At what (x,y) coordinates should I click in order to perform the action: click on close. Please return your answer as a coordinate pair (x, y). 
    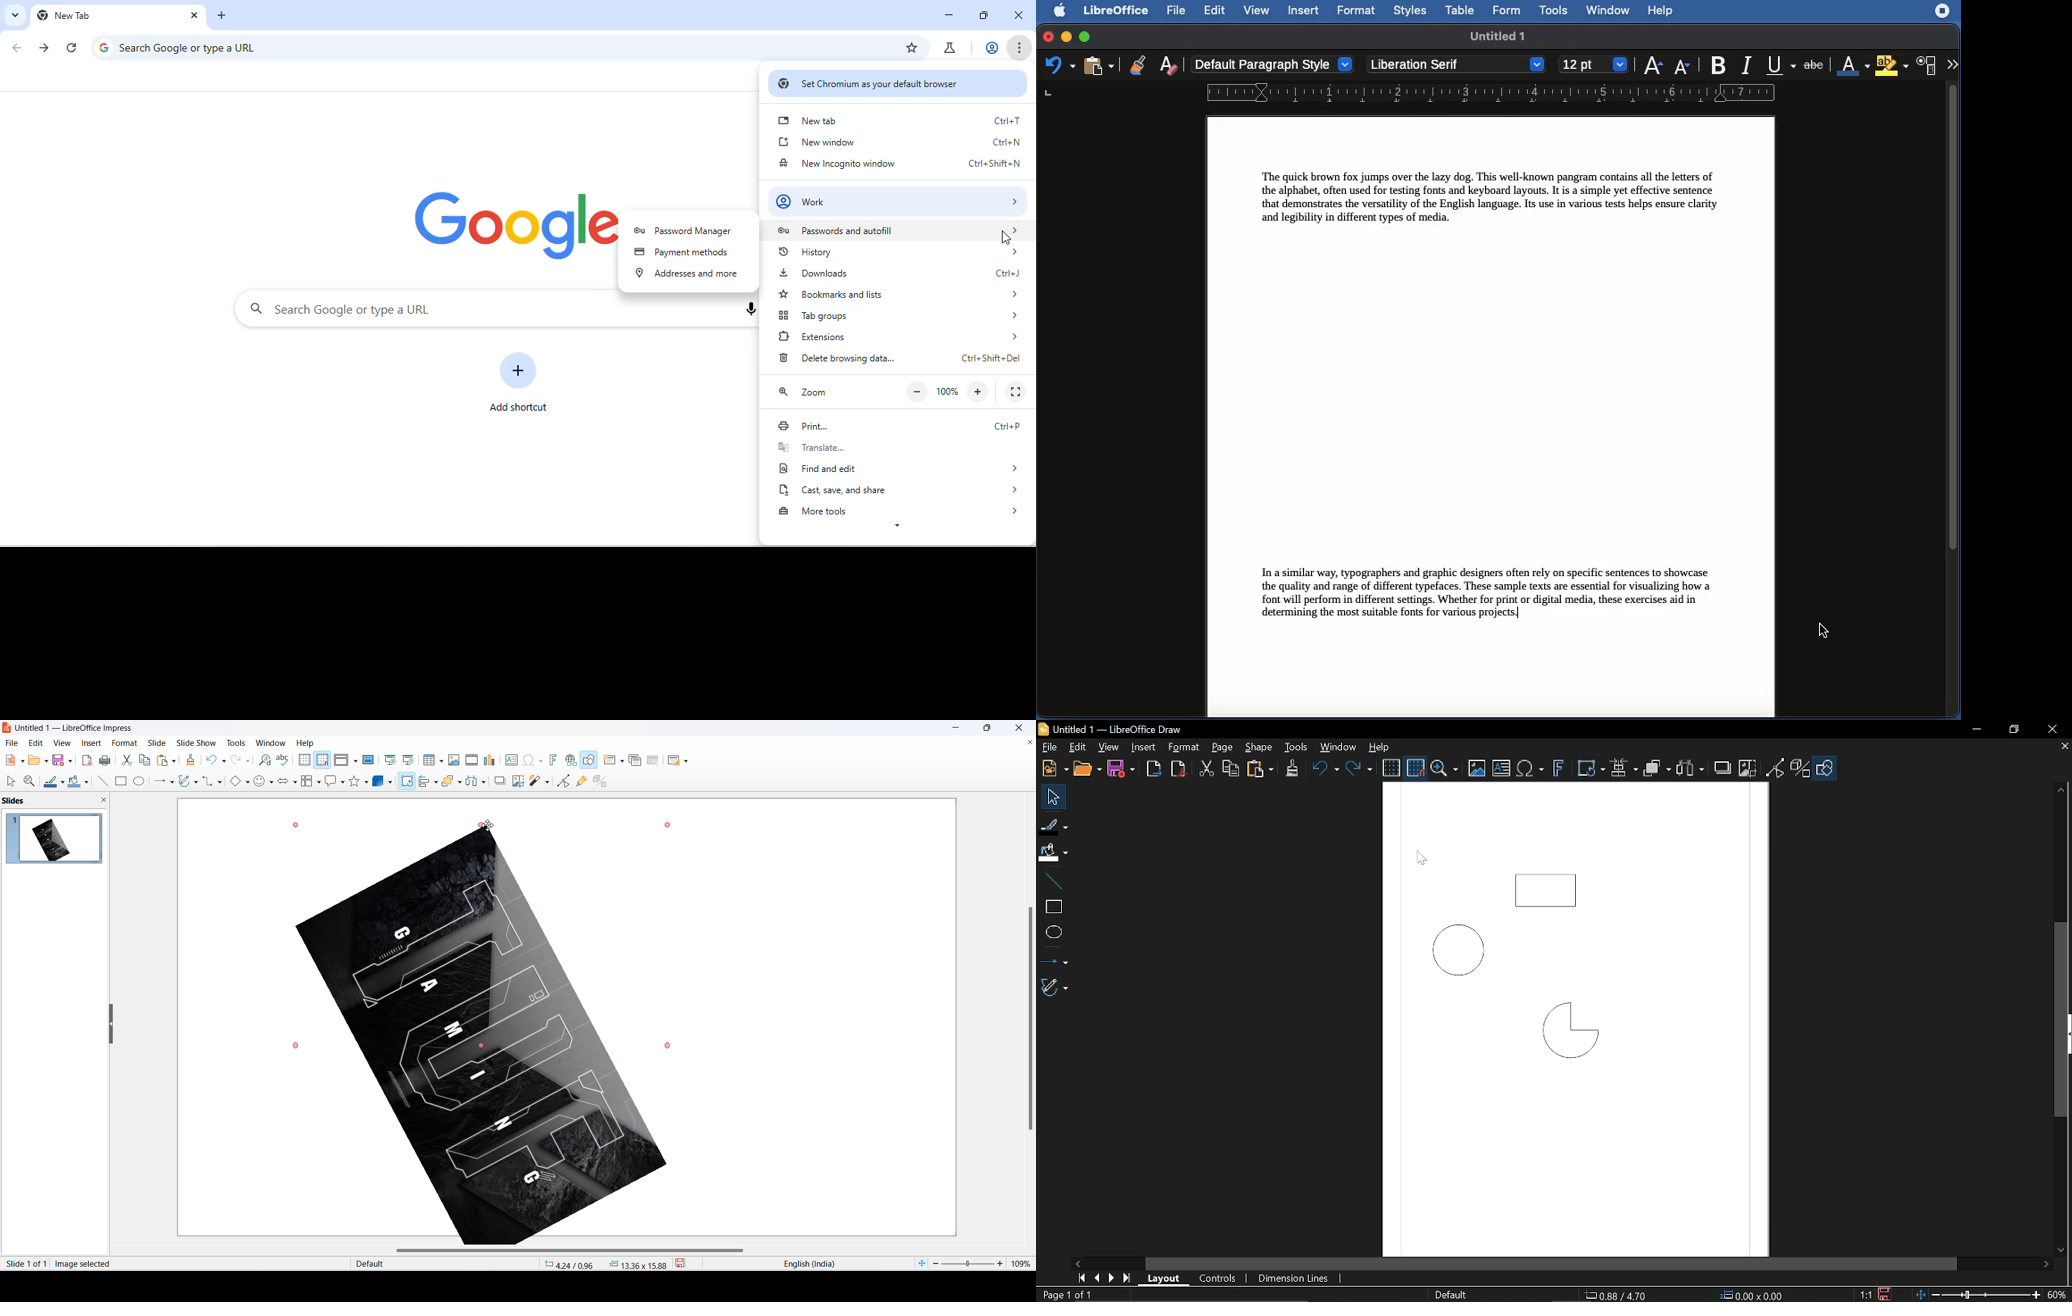
    Looking at the image, I should click on (1022, 728).